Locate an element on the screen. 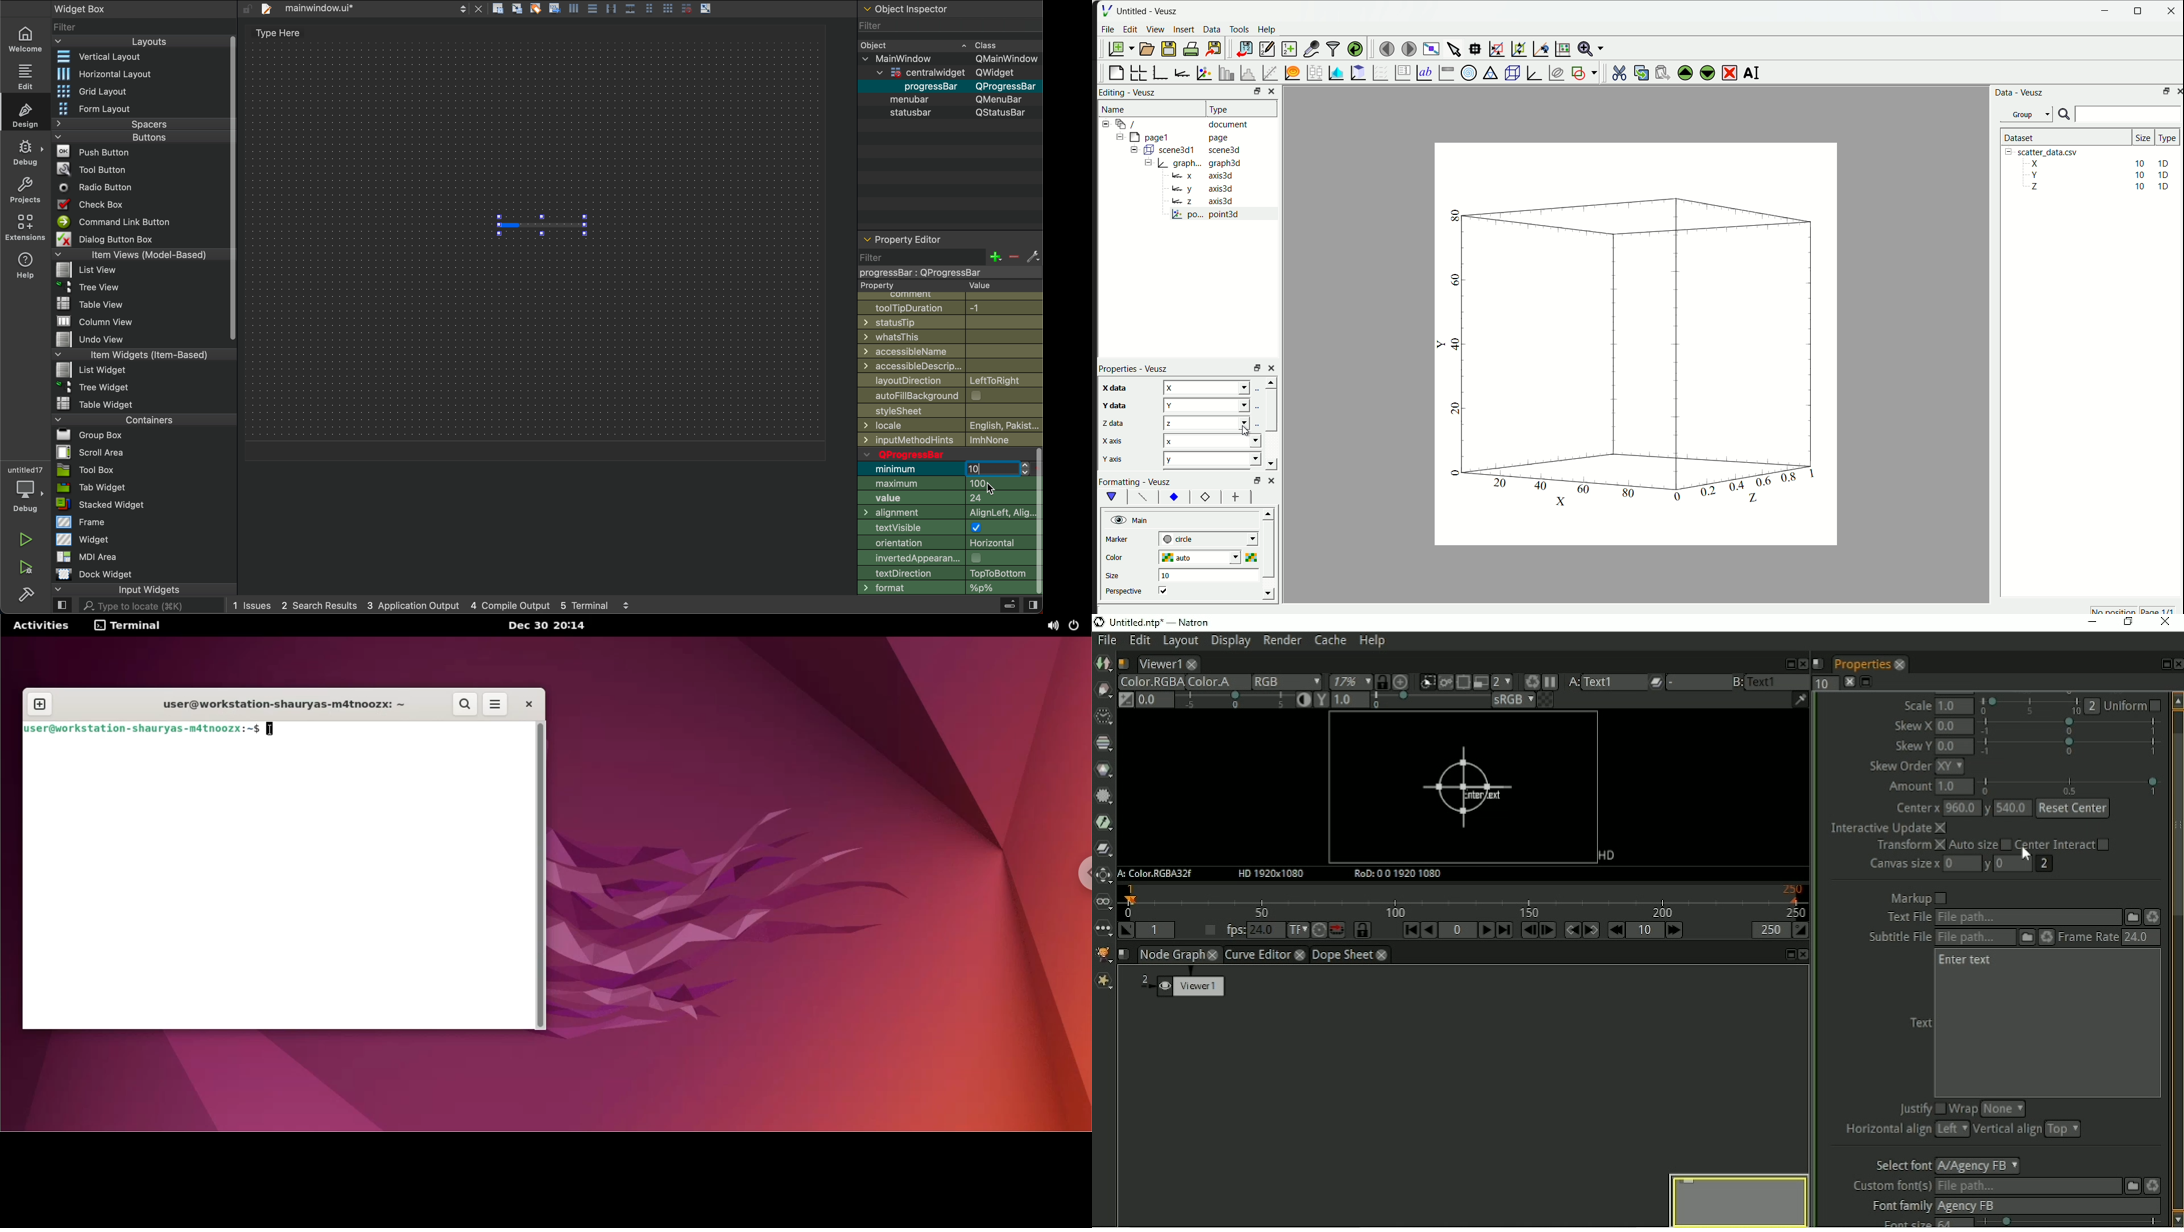 The image size is (2184, 1232). close is located at coordinates (1273, 368).